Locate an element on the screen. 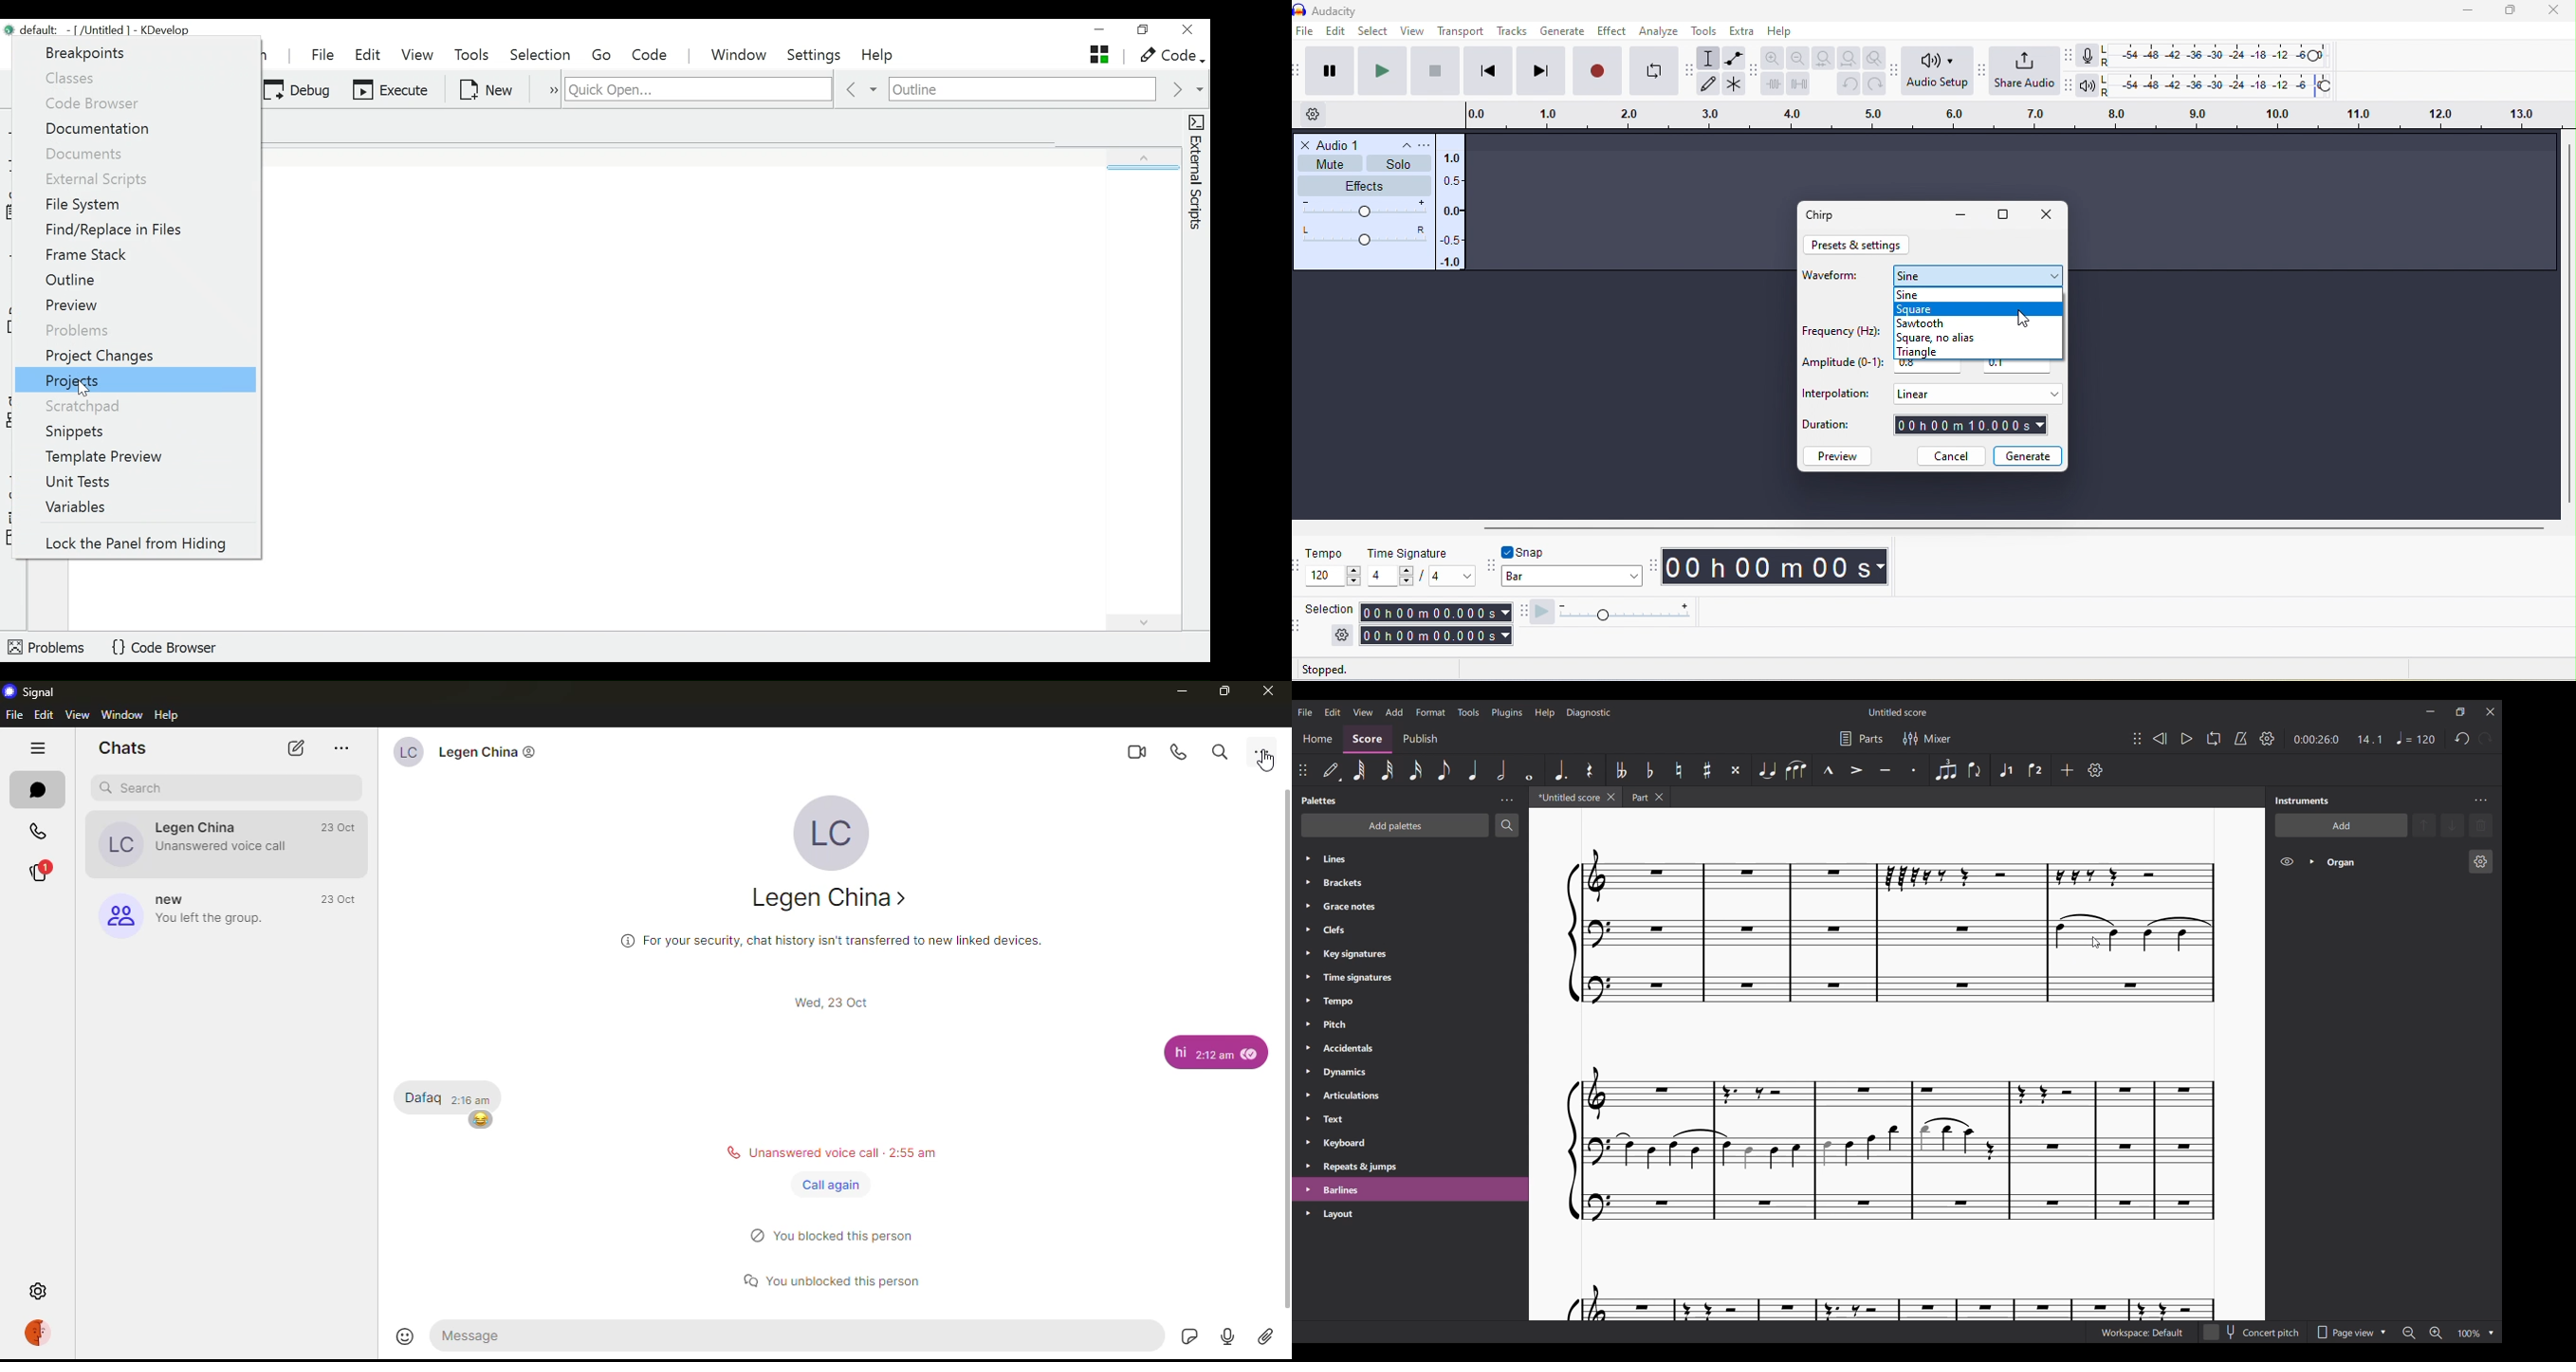 The width and height of the screenshot is (2576, 1372). horizontal scroll bar is located at coordinates (2013, 526).